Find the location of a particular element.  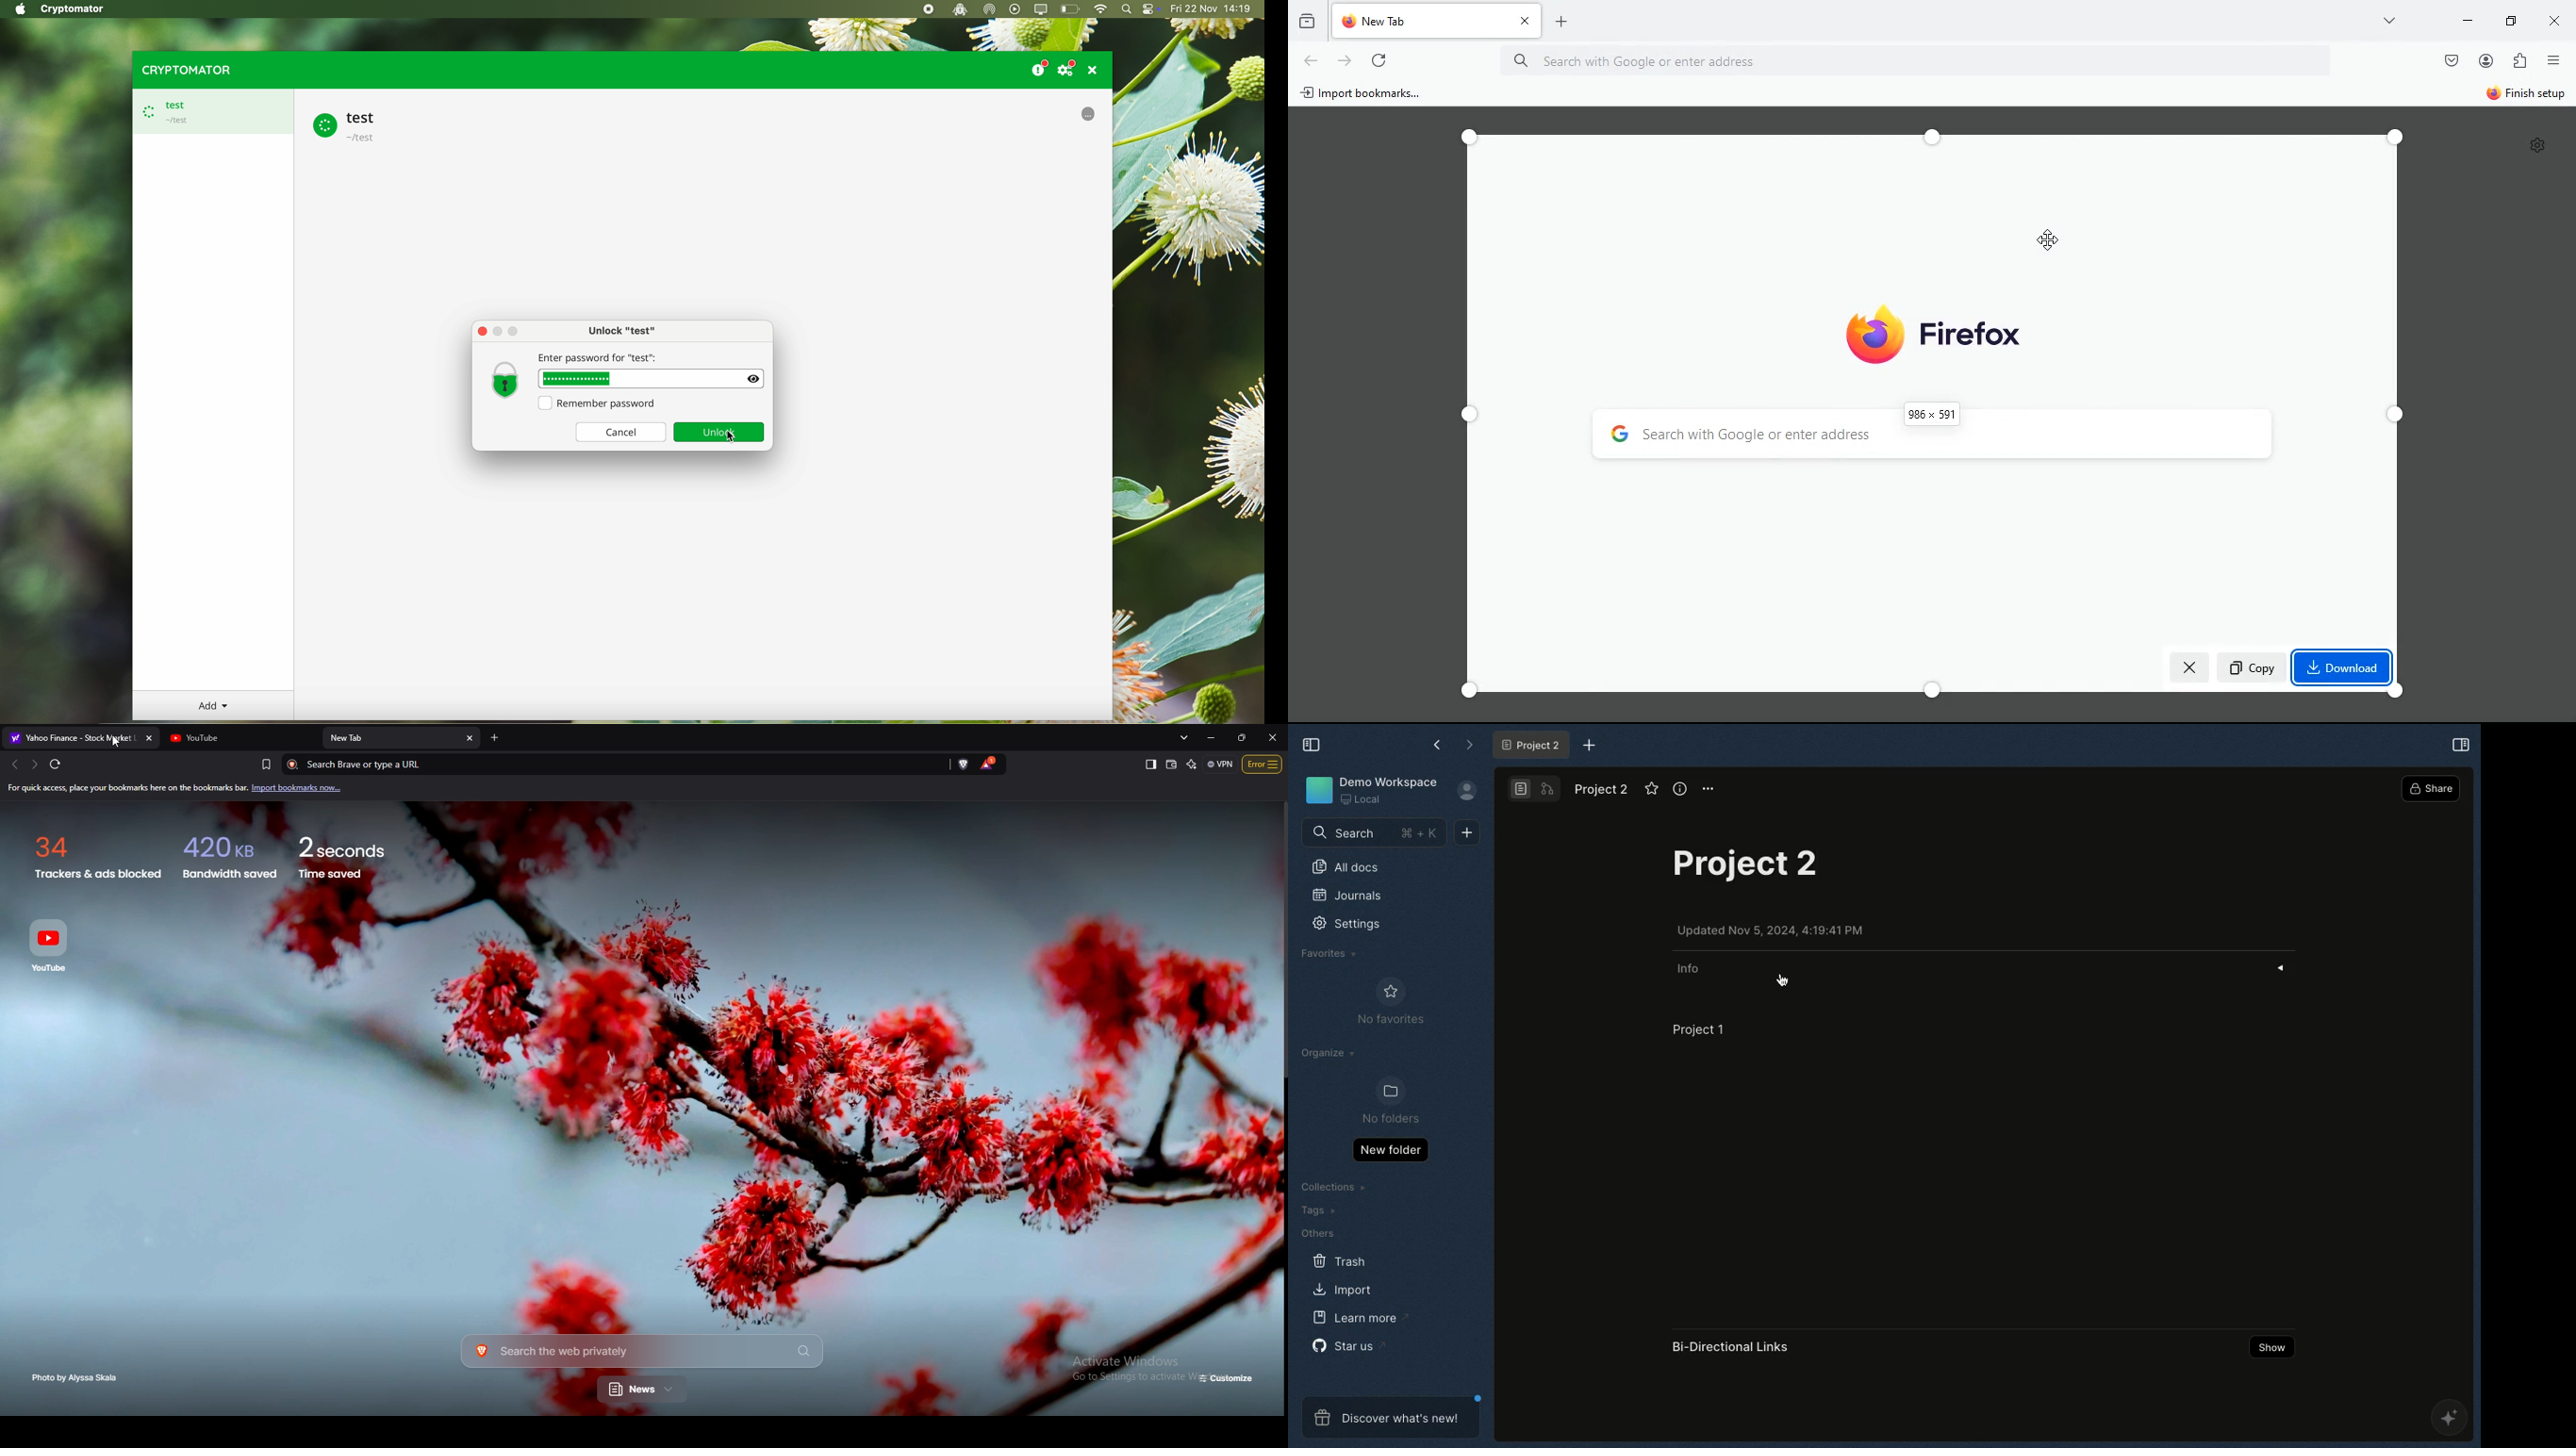

Maximize is located at coordinates (517, 332).